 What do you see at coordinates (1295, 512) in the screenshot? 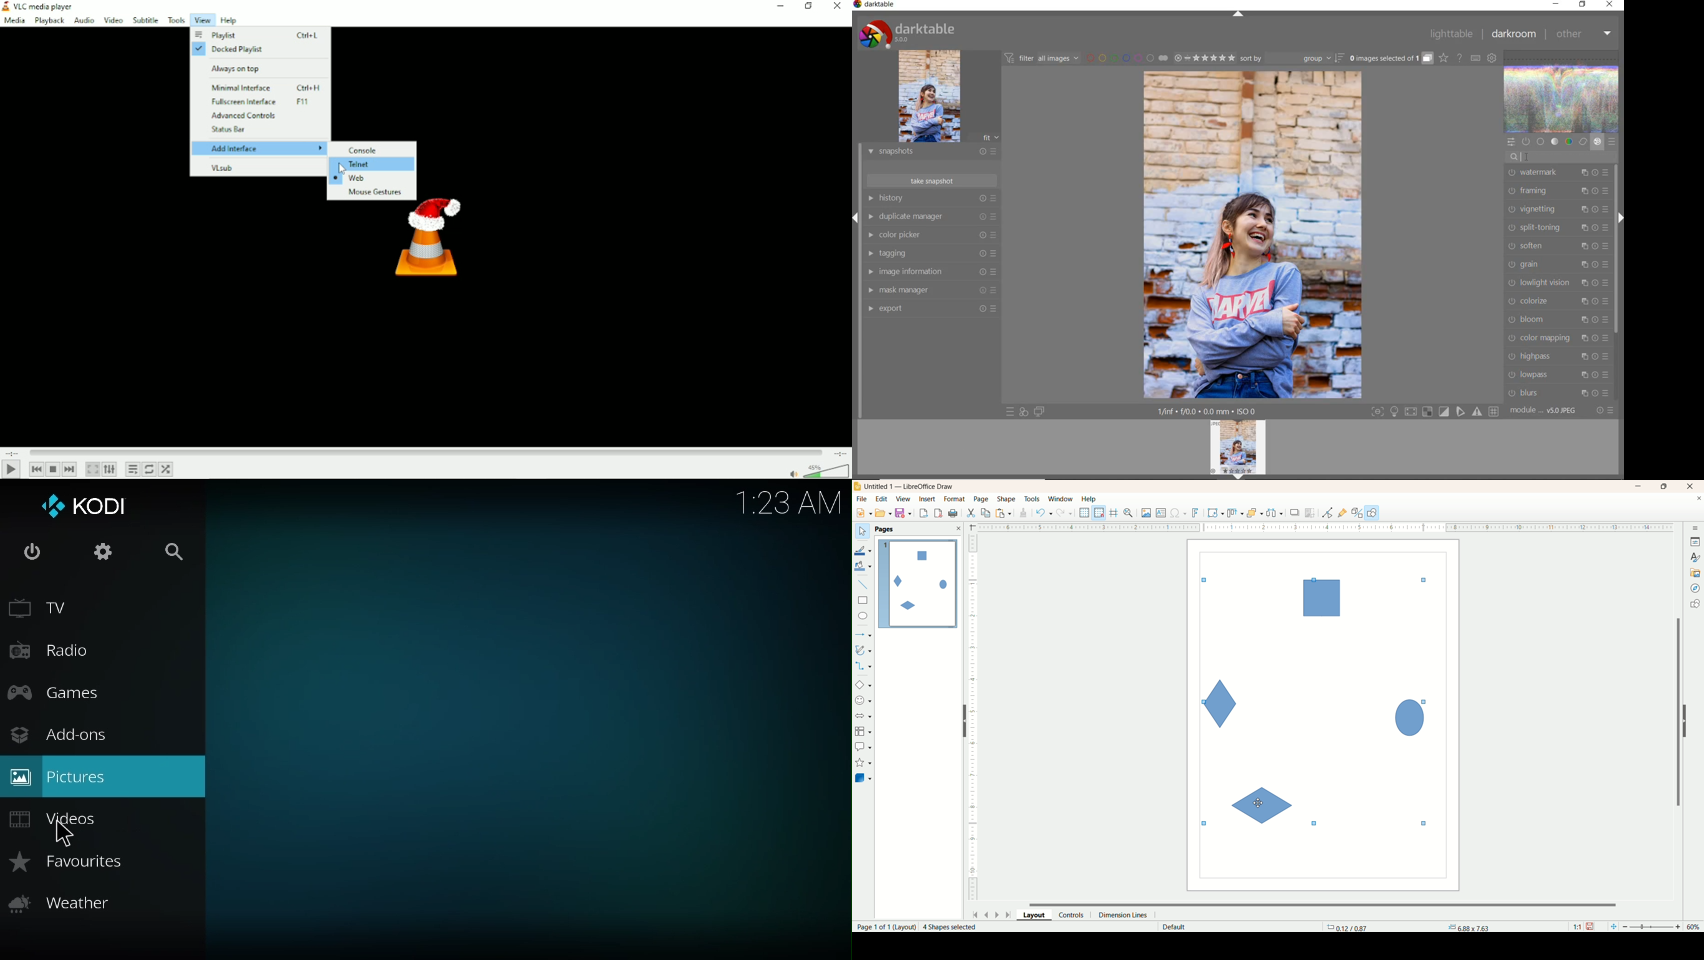
I see `shadow` at bounding box center [1295, 512].